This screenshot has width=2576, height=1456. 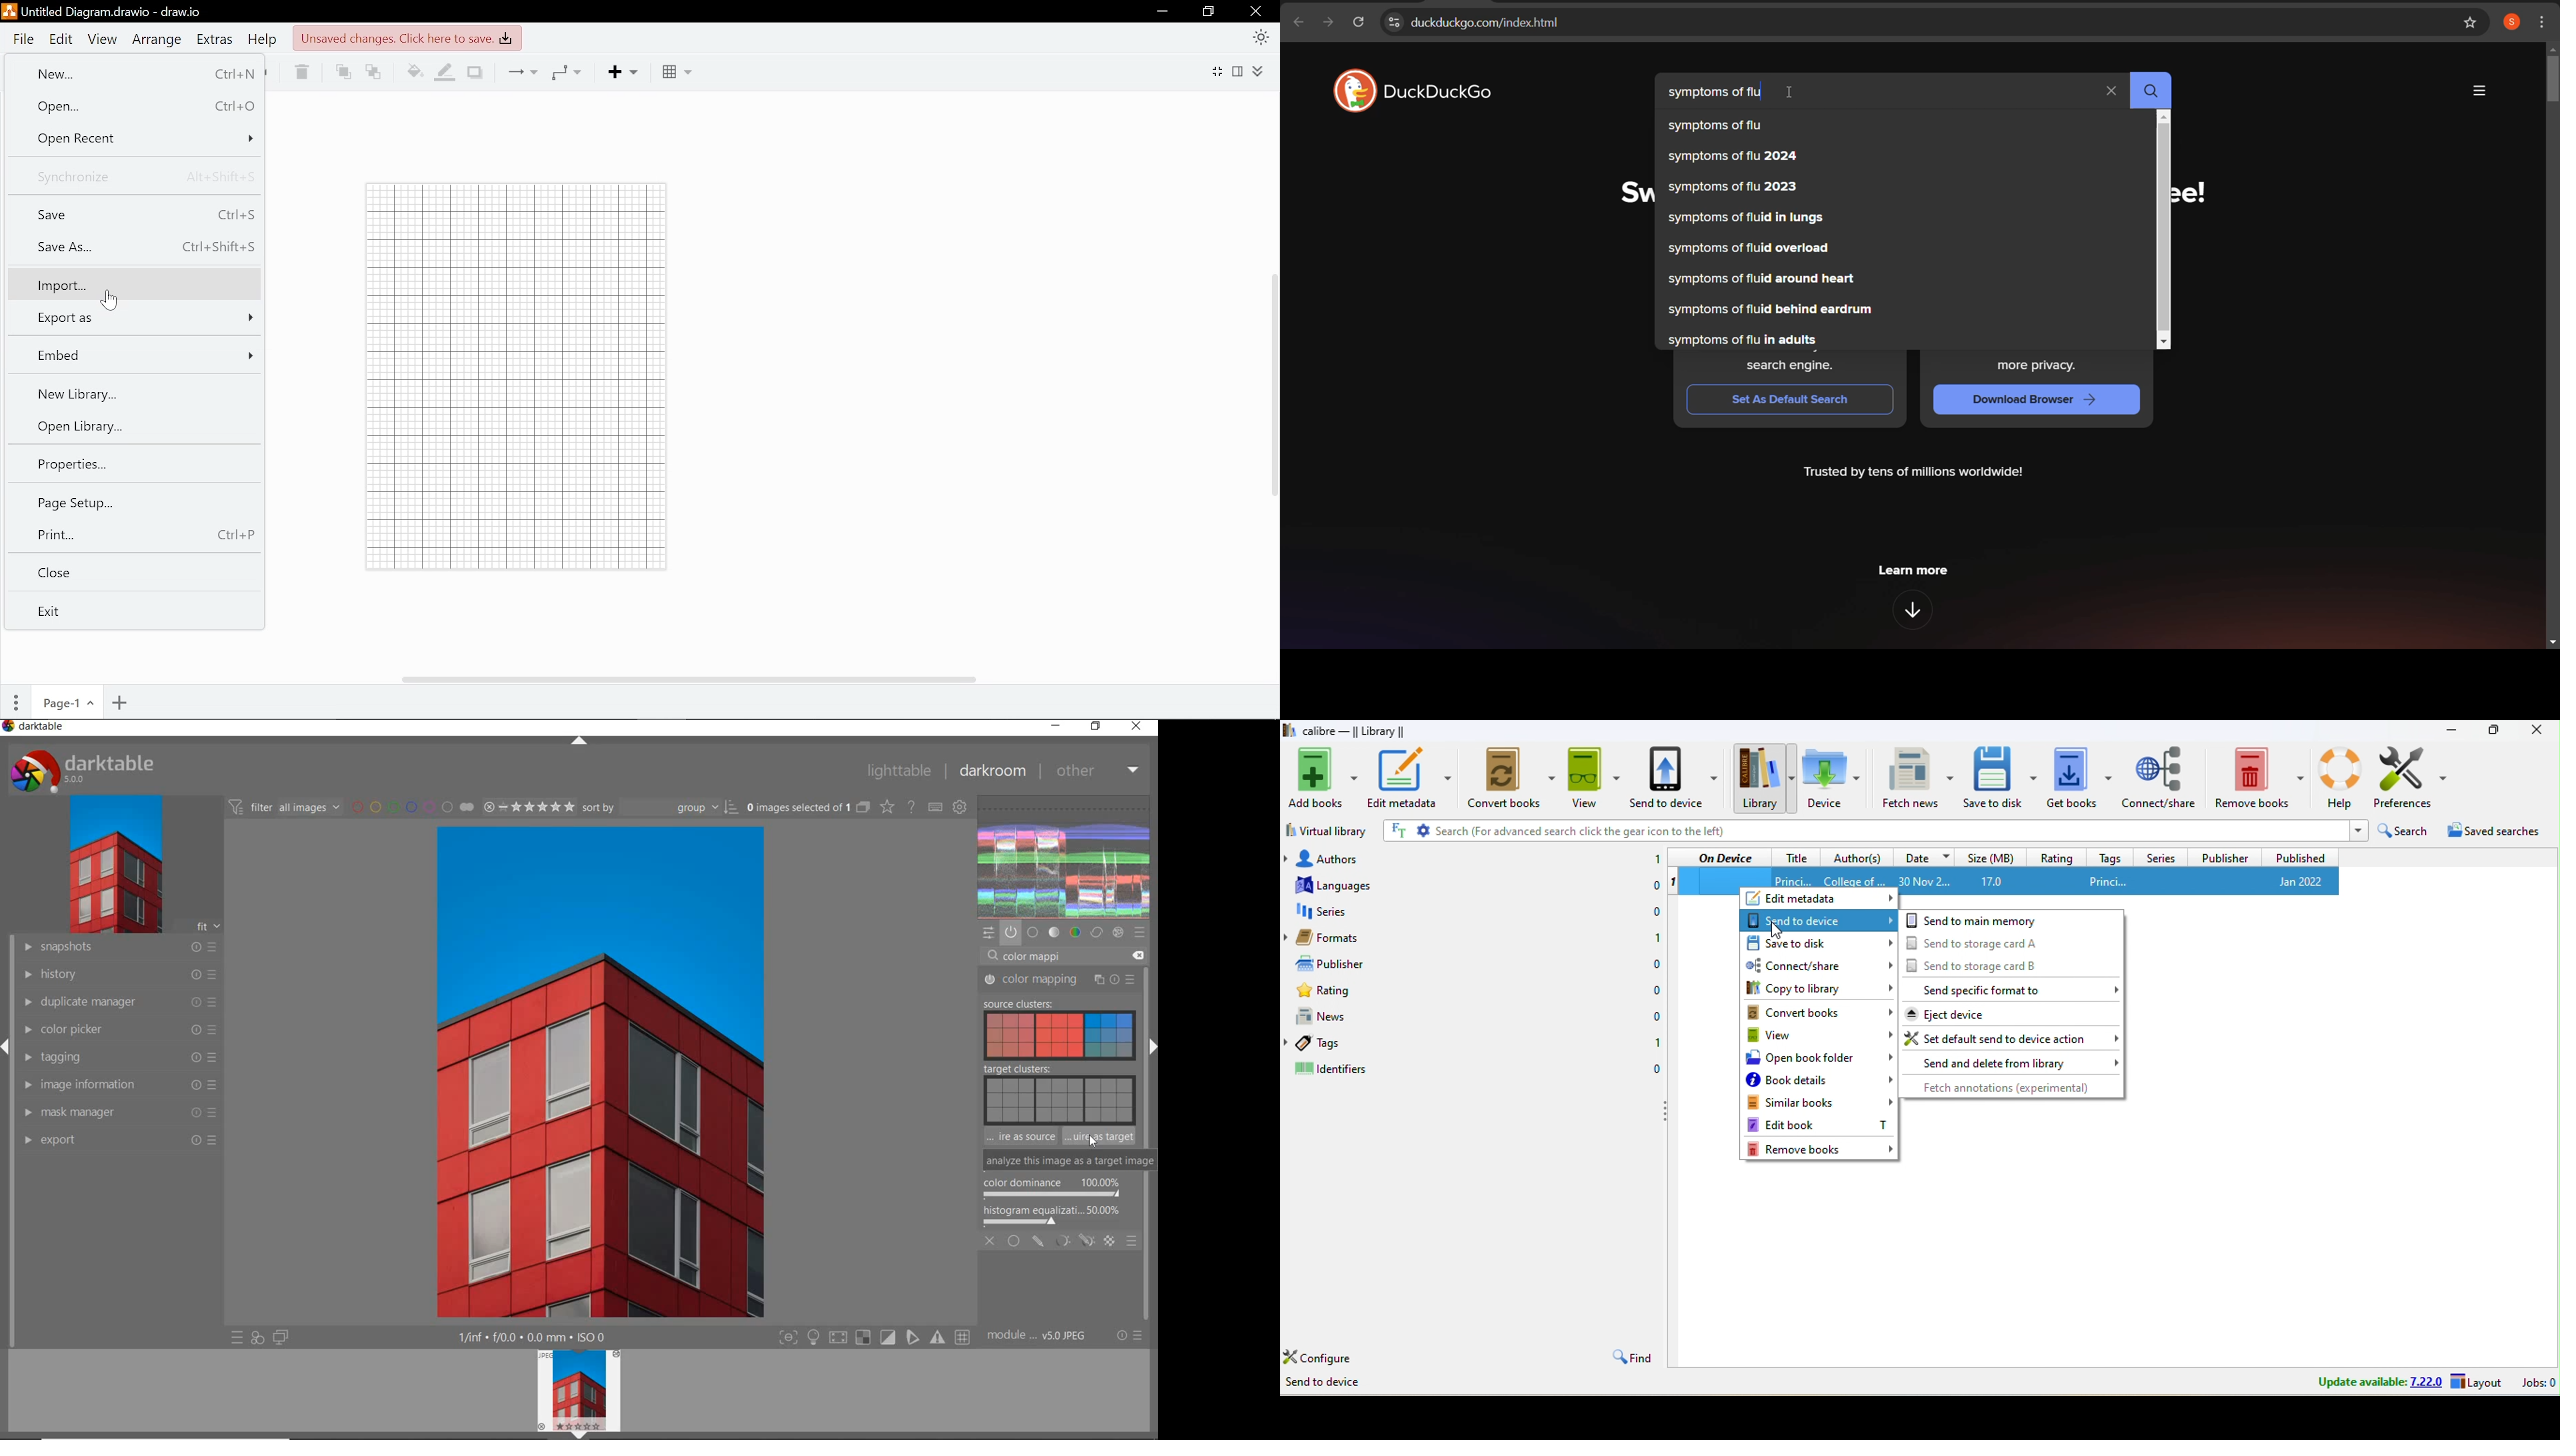 I want to click on connect/share, so click(x=2161, y=775).